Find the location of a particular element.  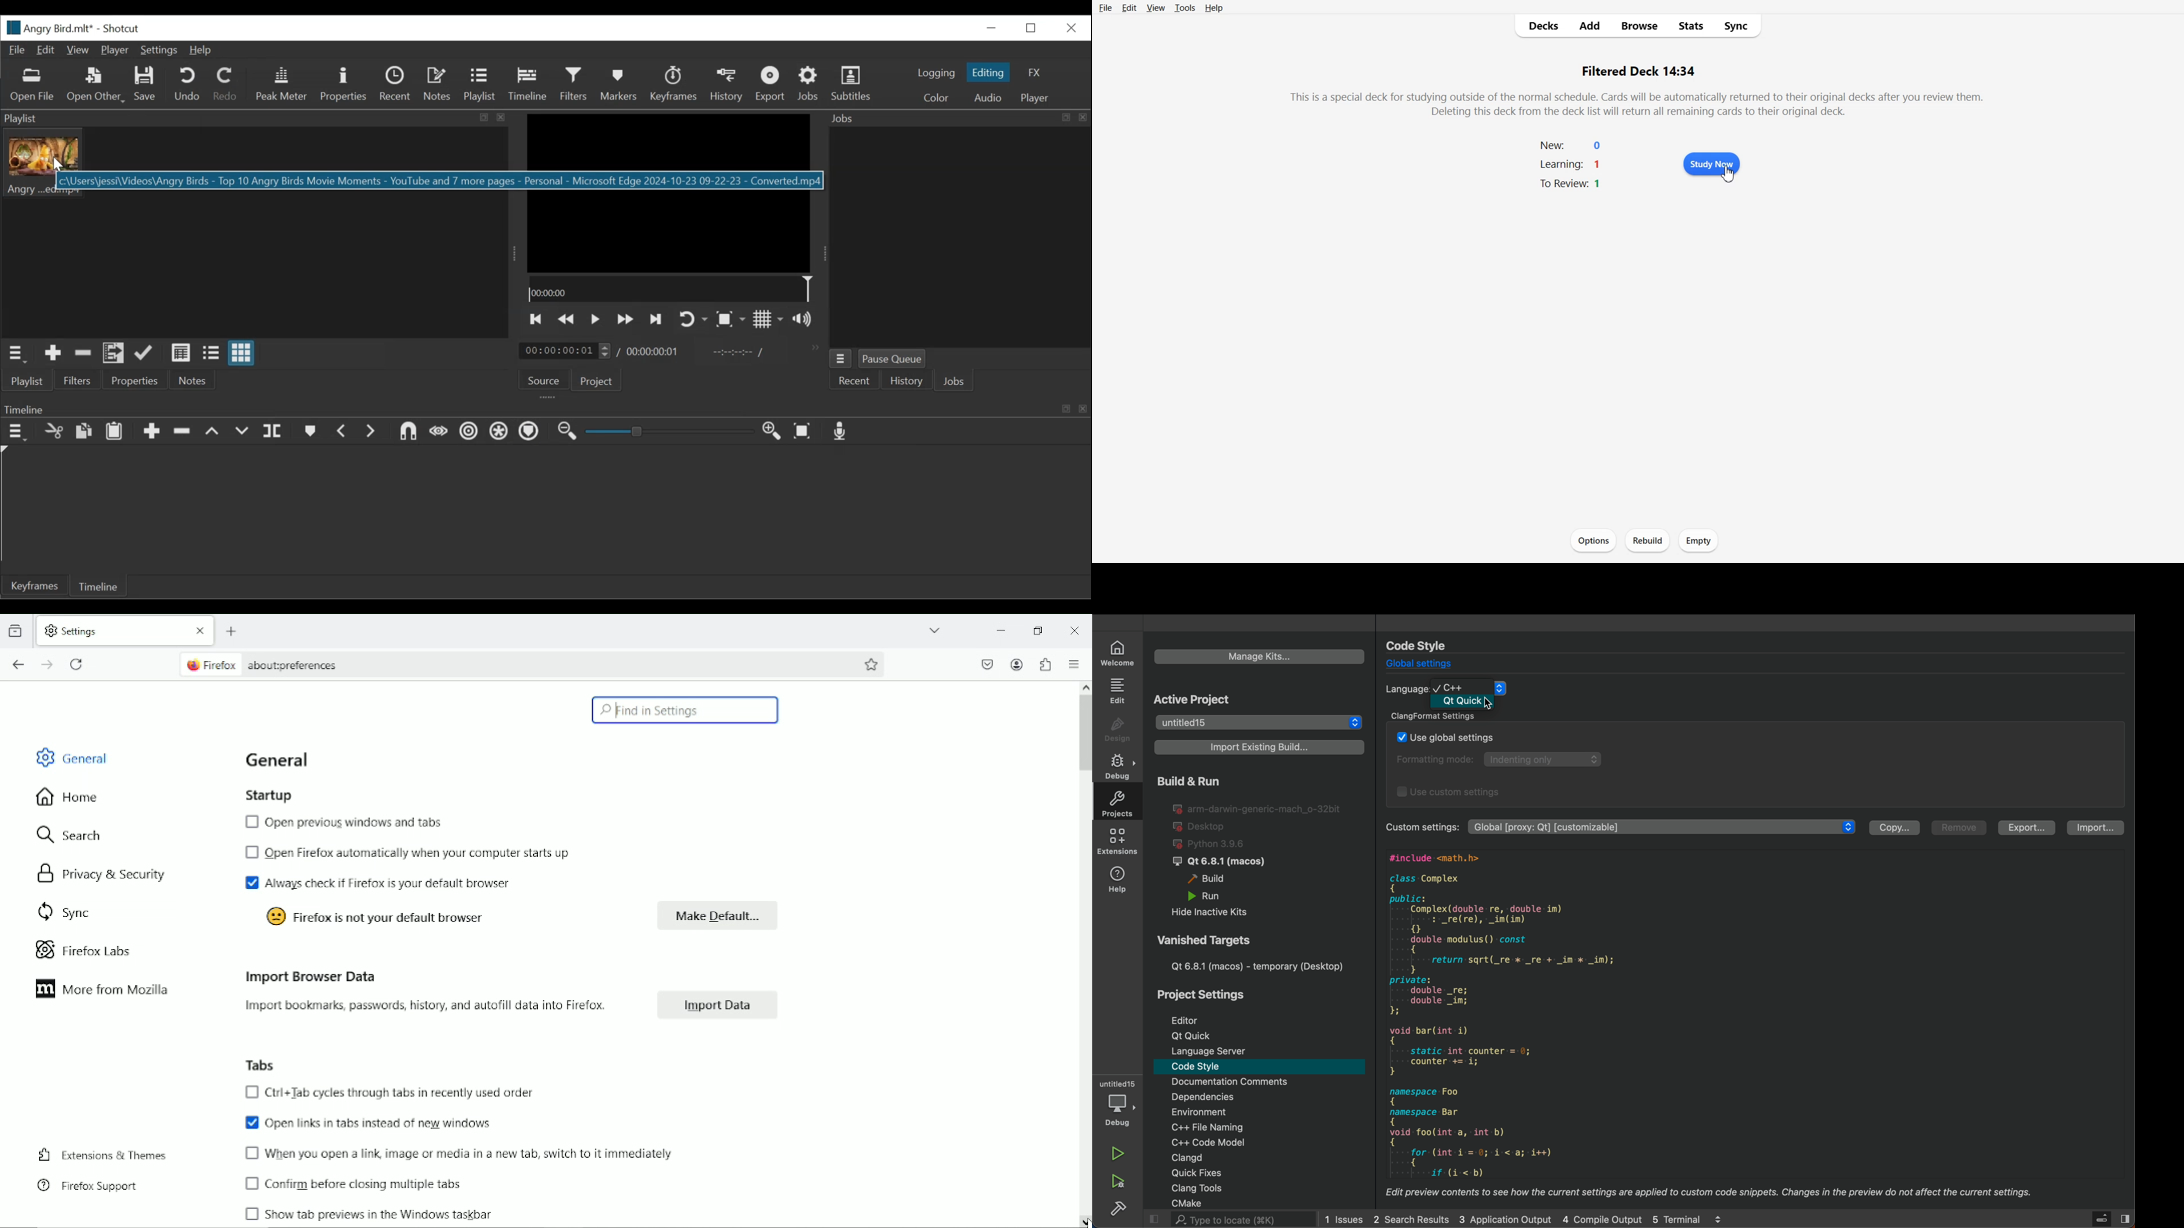

find in settings is located at coordinates (685, 710).